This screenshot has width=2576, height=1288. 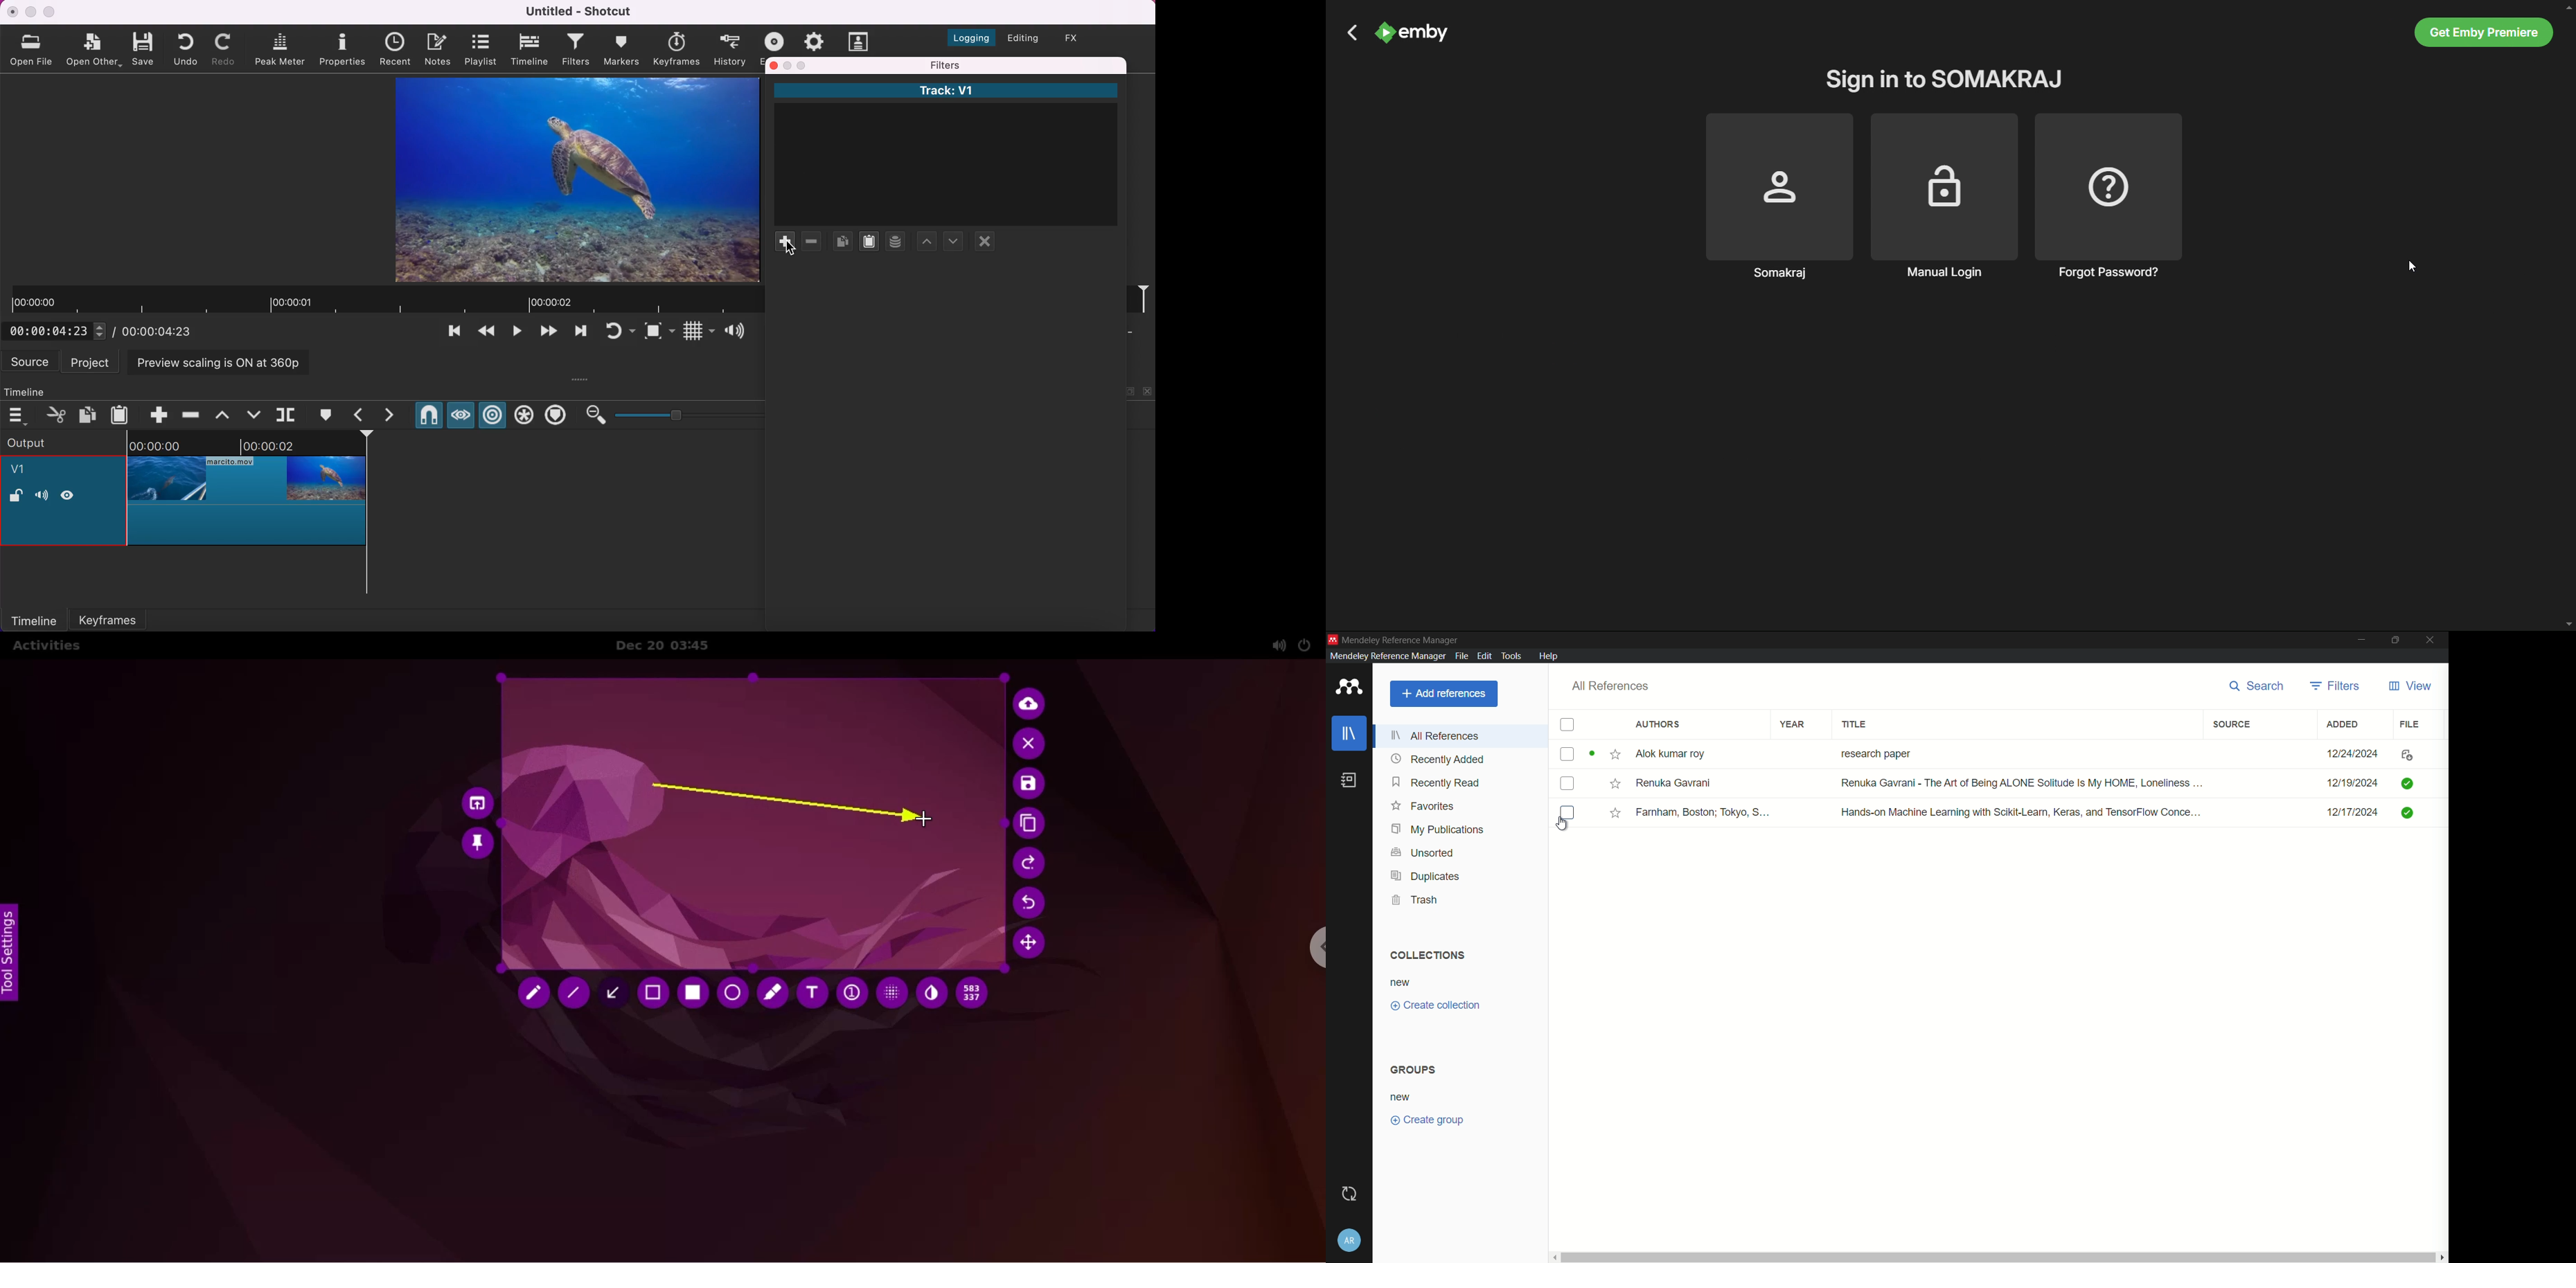 I want to click on deselect filter, so click(x=988, y=242).